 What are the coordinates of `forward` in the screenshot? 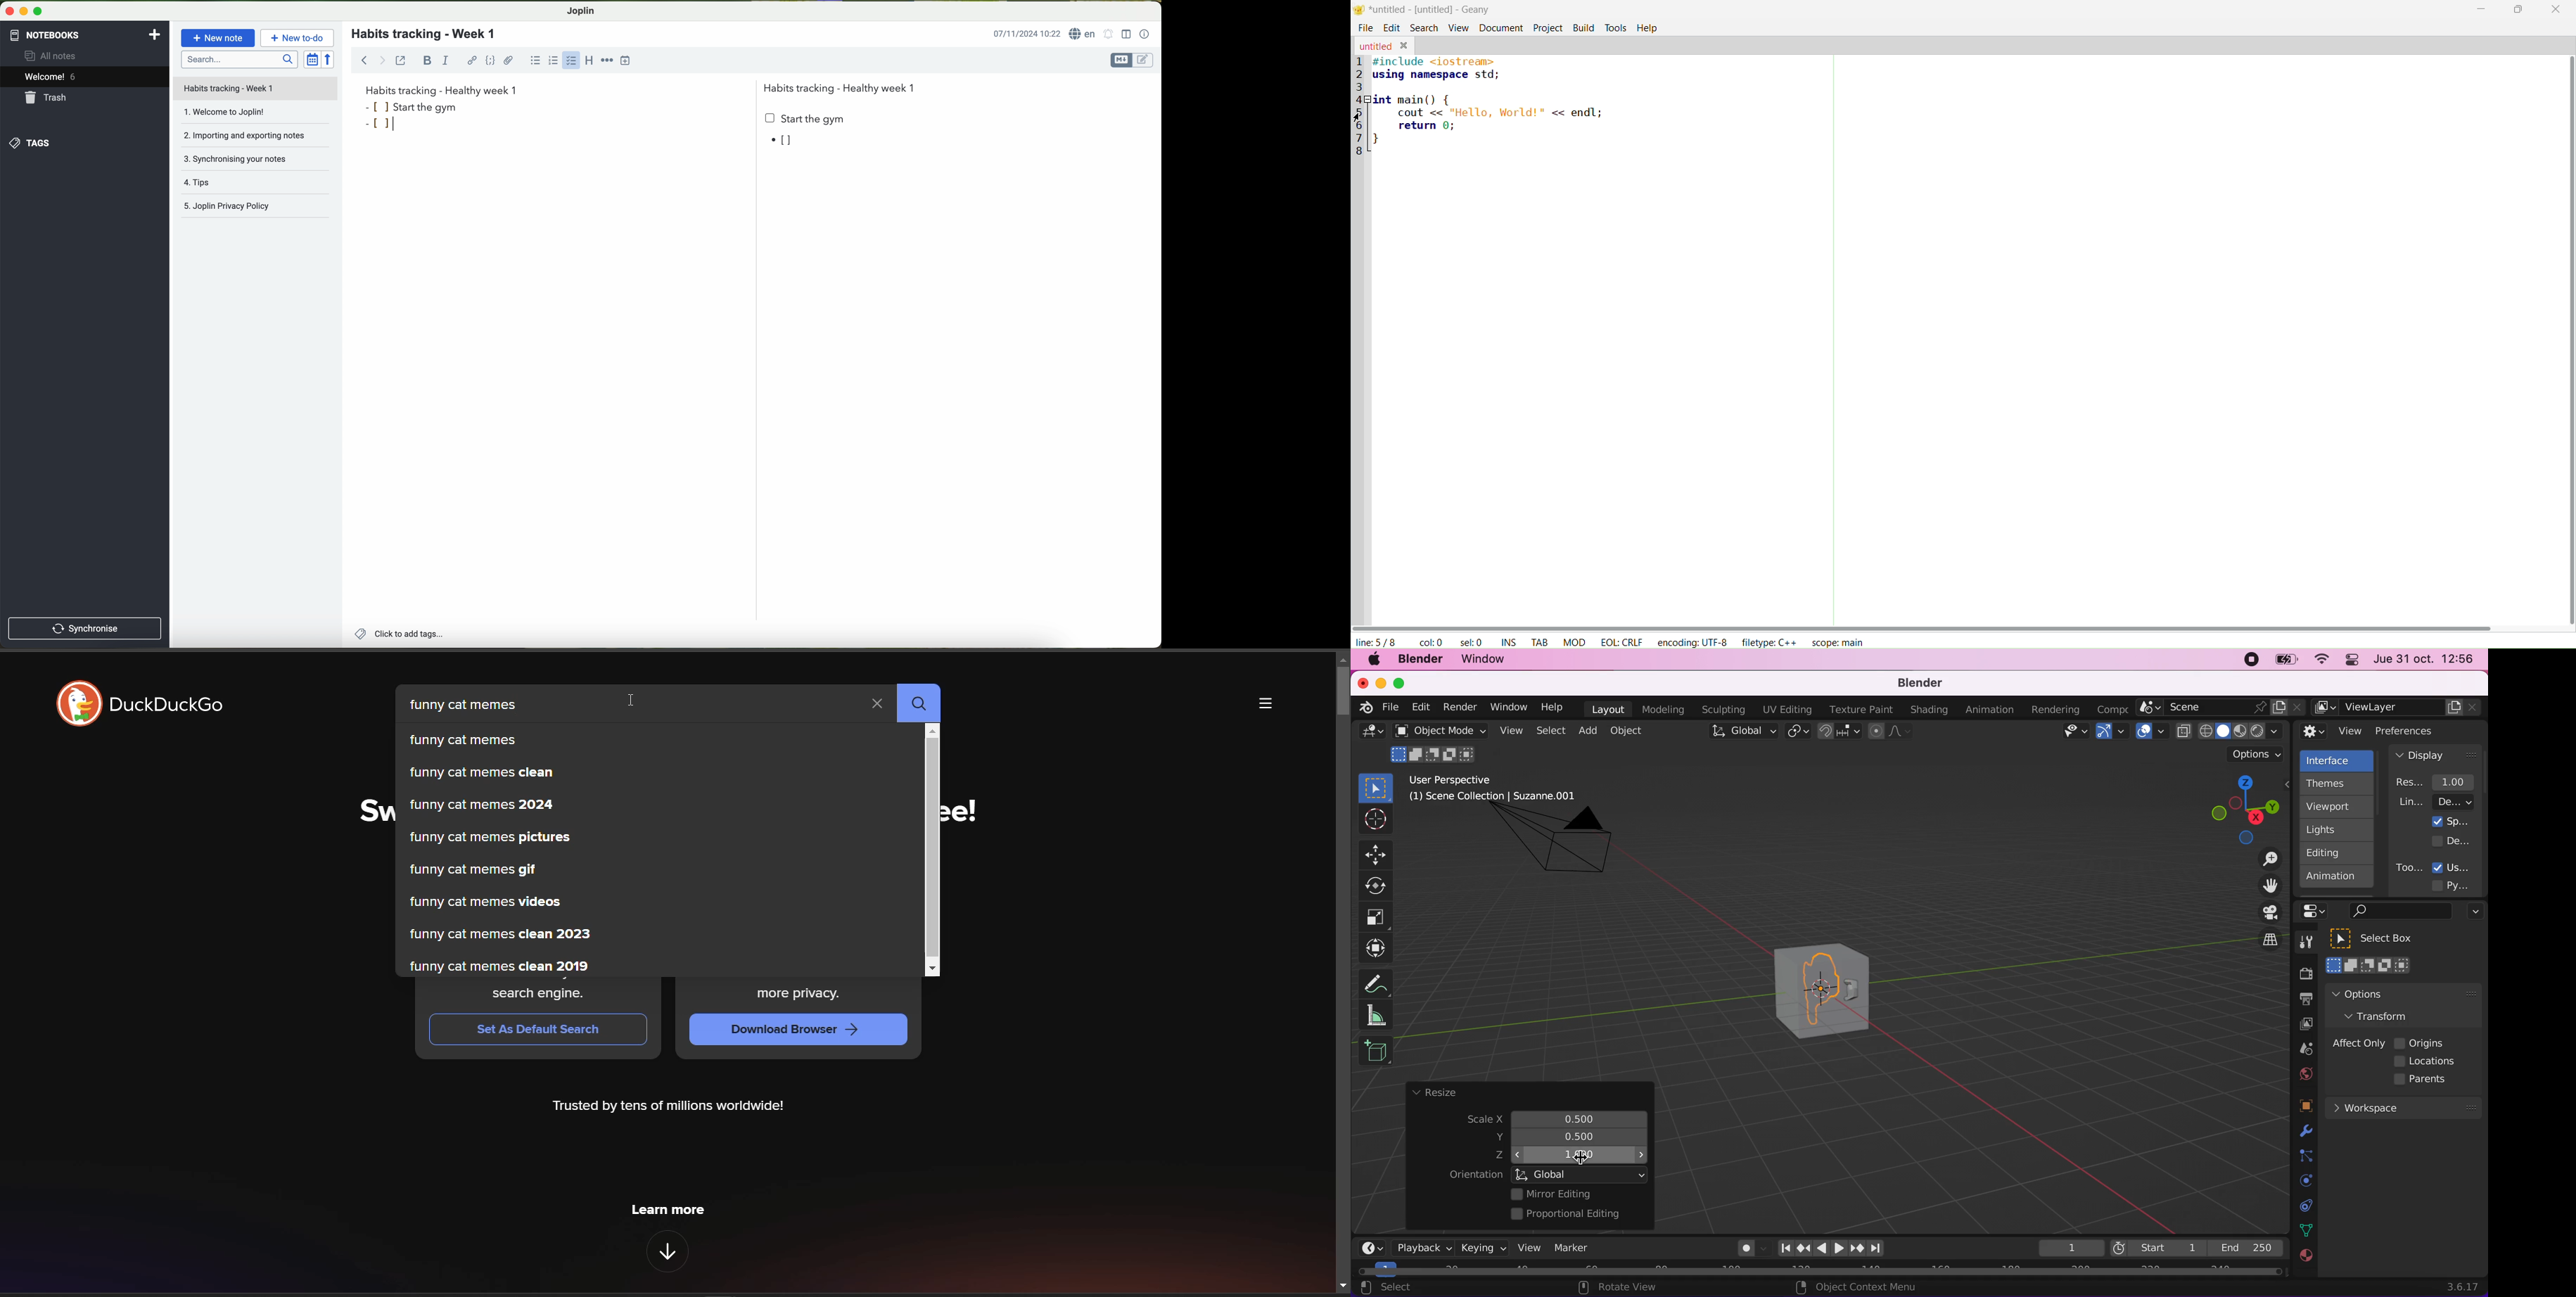 It's located at (382, 60).